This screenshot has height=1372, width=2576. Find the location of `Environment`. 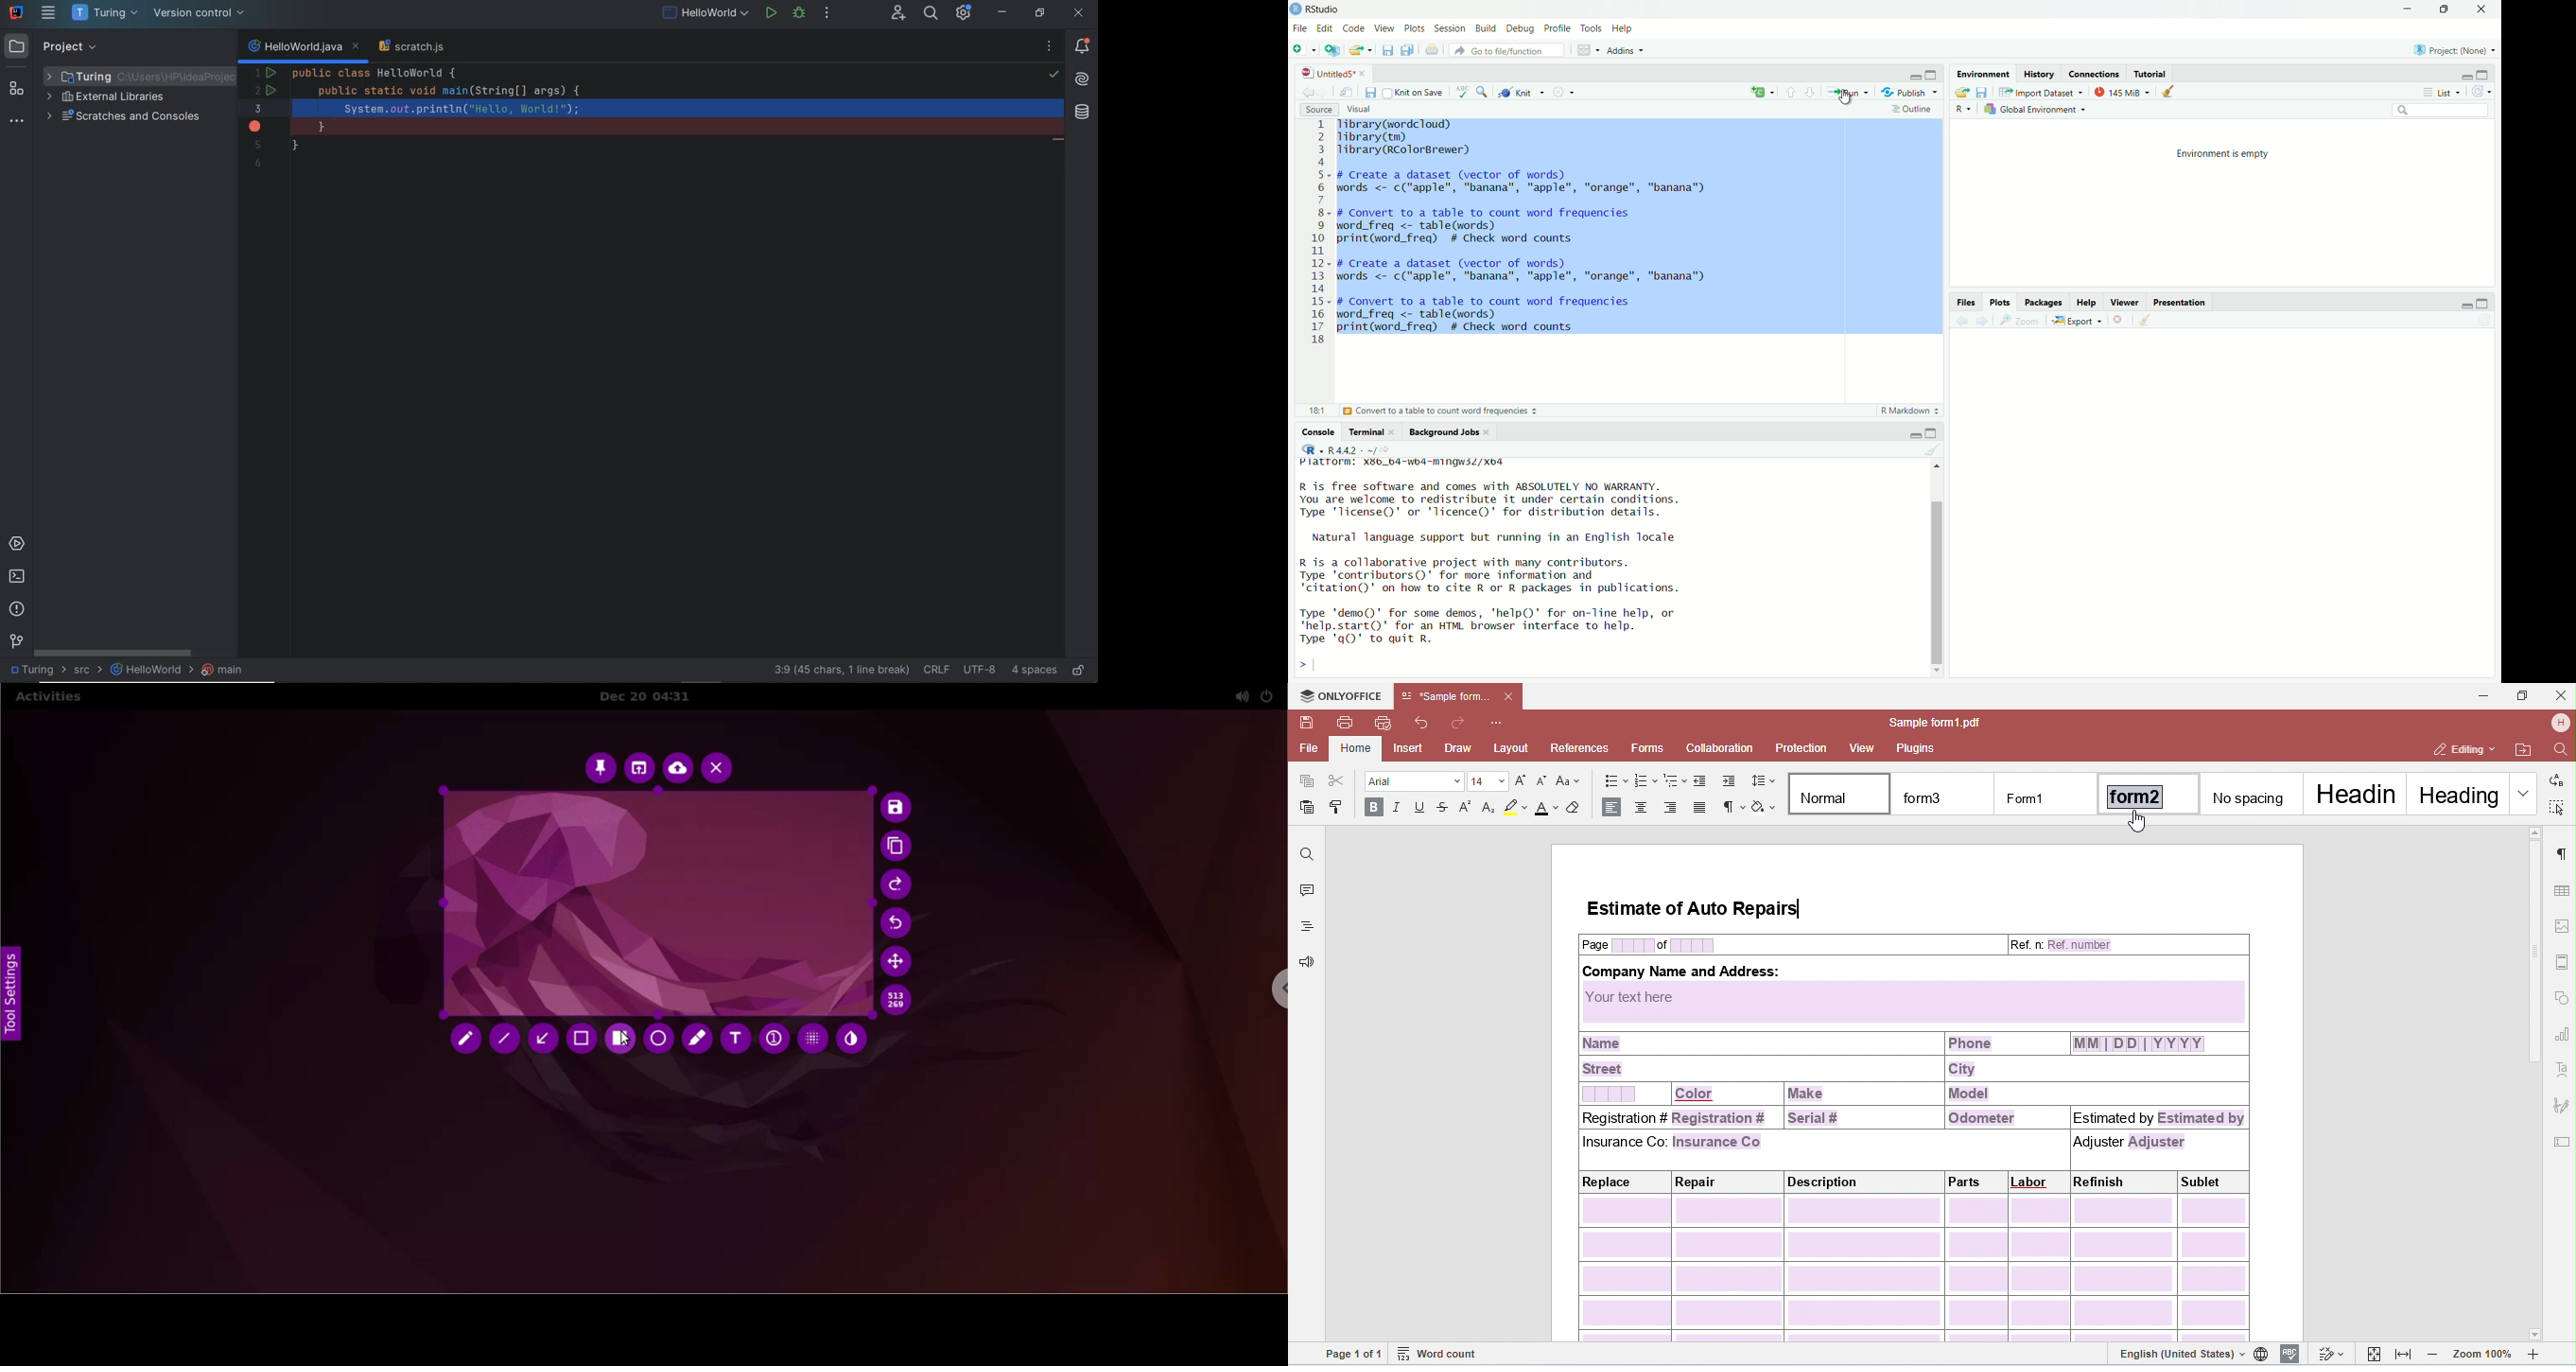

Environment is located at coordinates (1983, 75).